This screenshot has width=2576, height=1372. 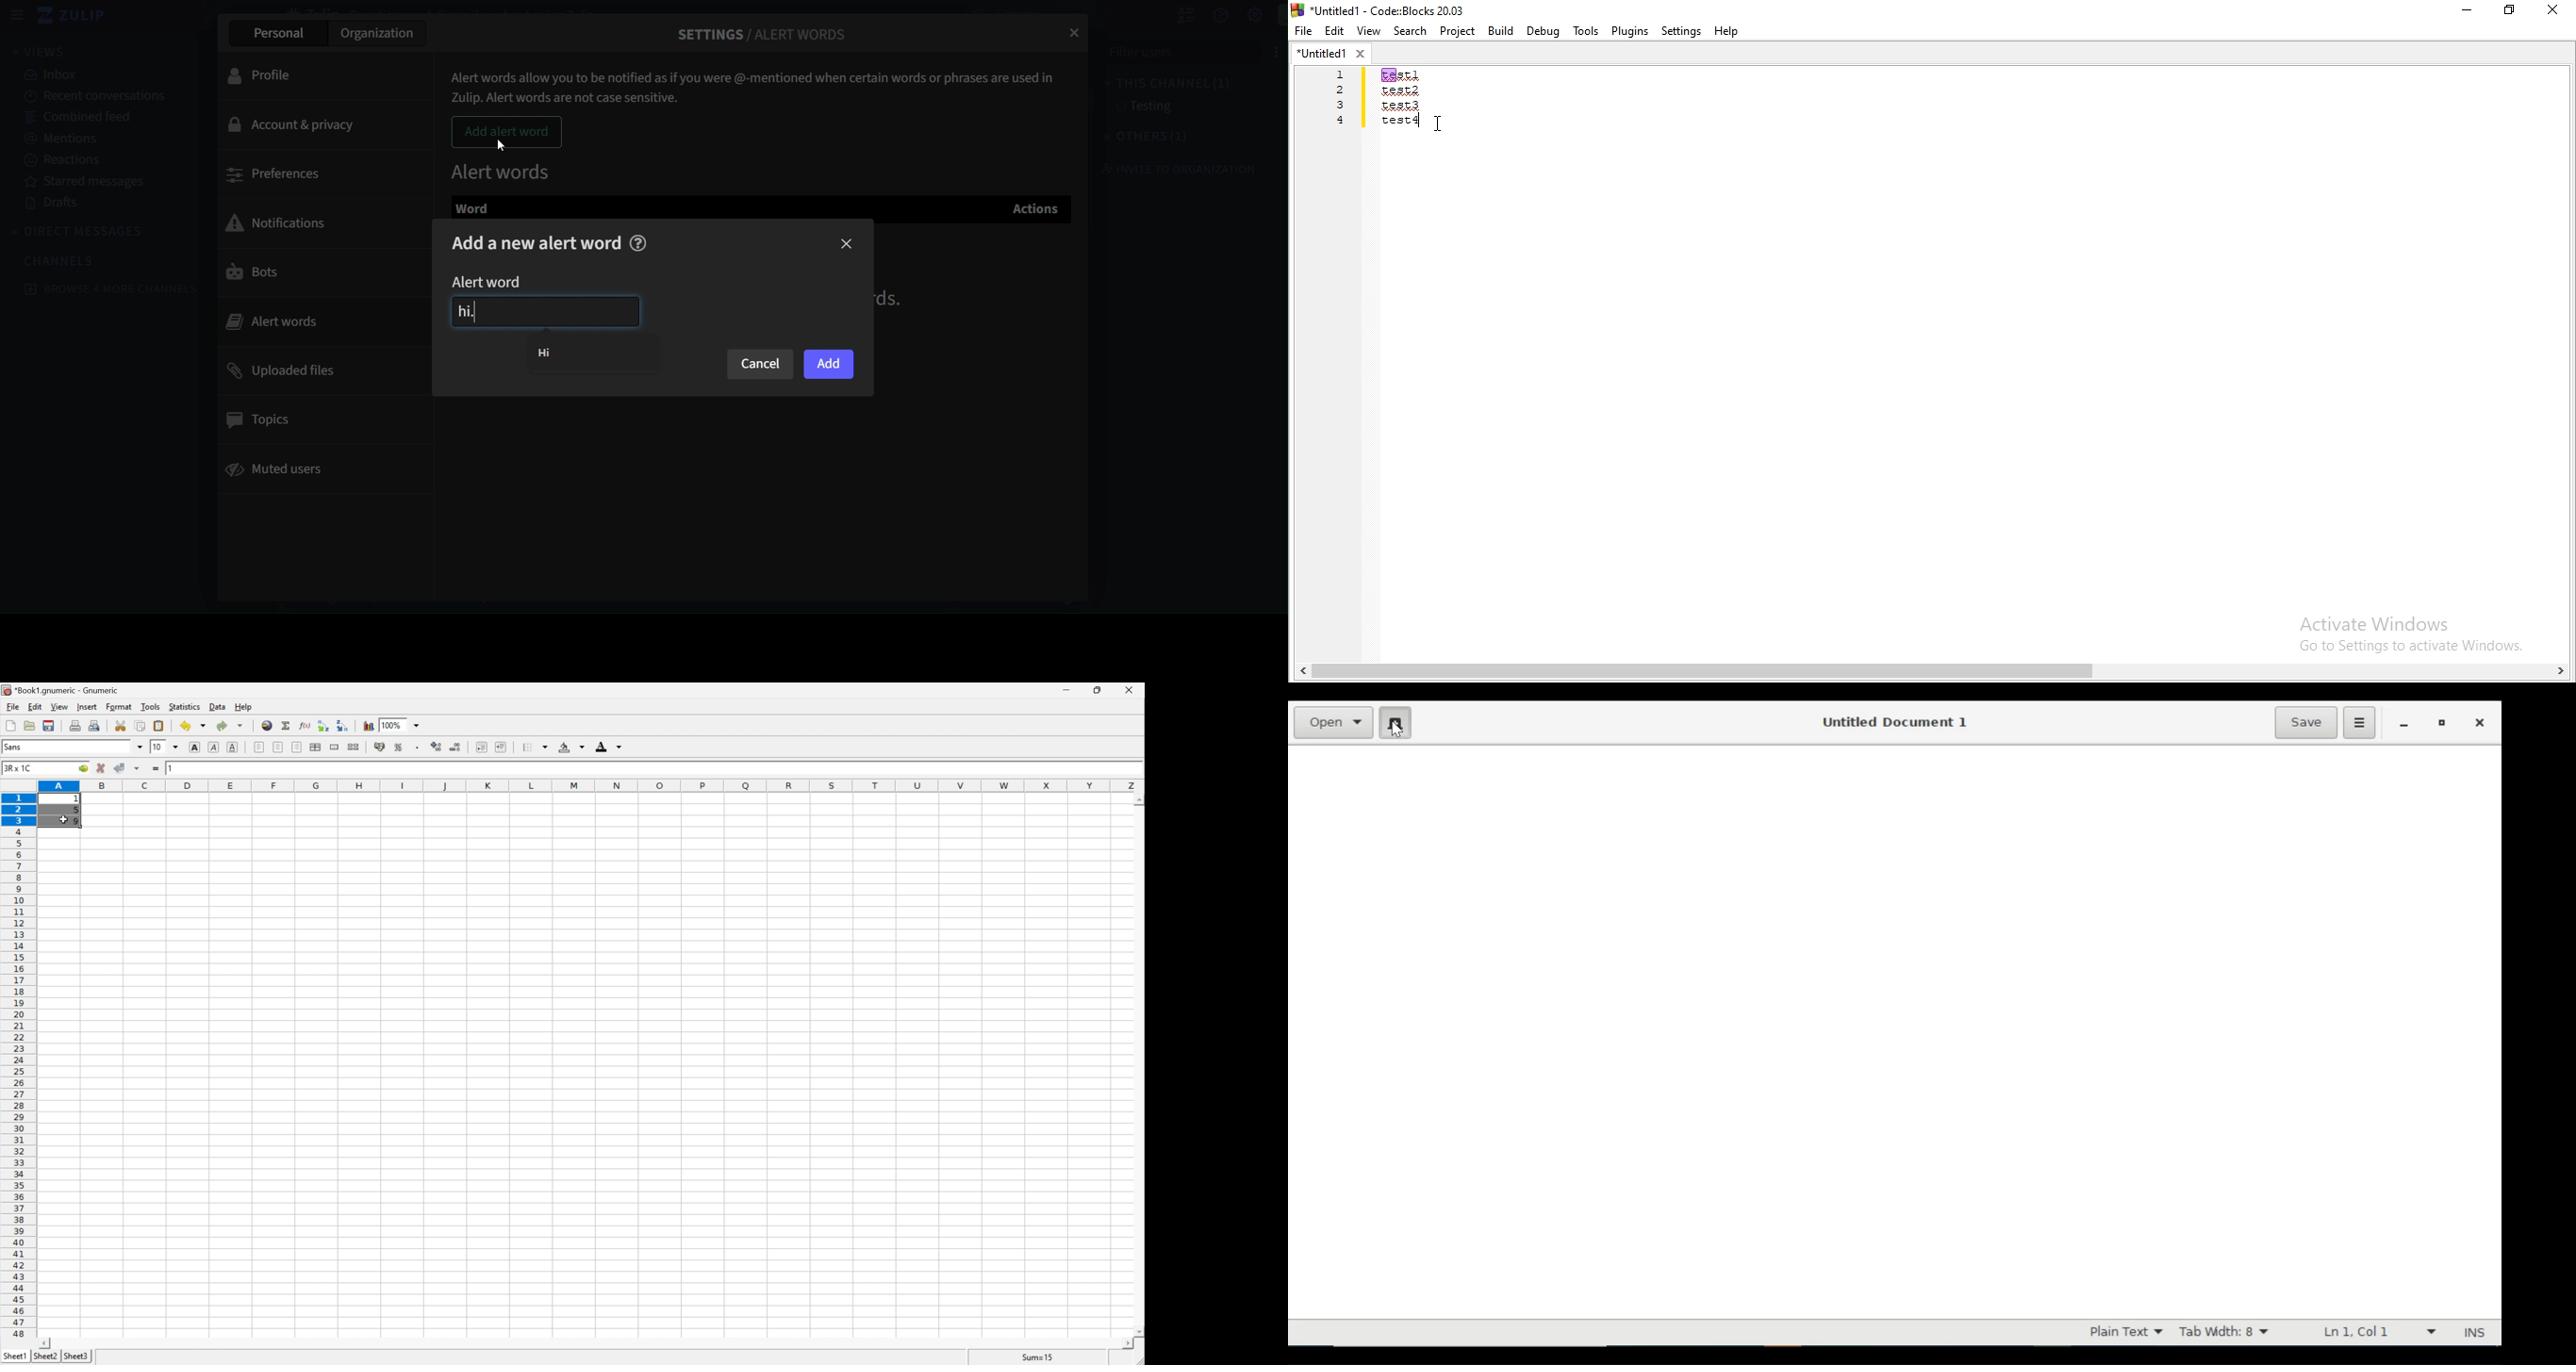 I want to click on organization, so click(x=382, y=33).